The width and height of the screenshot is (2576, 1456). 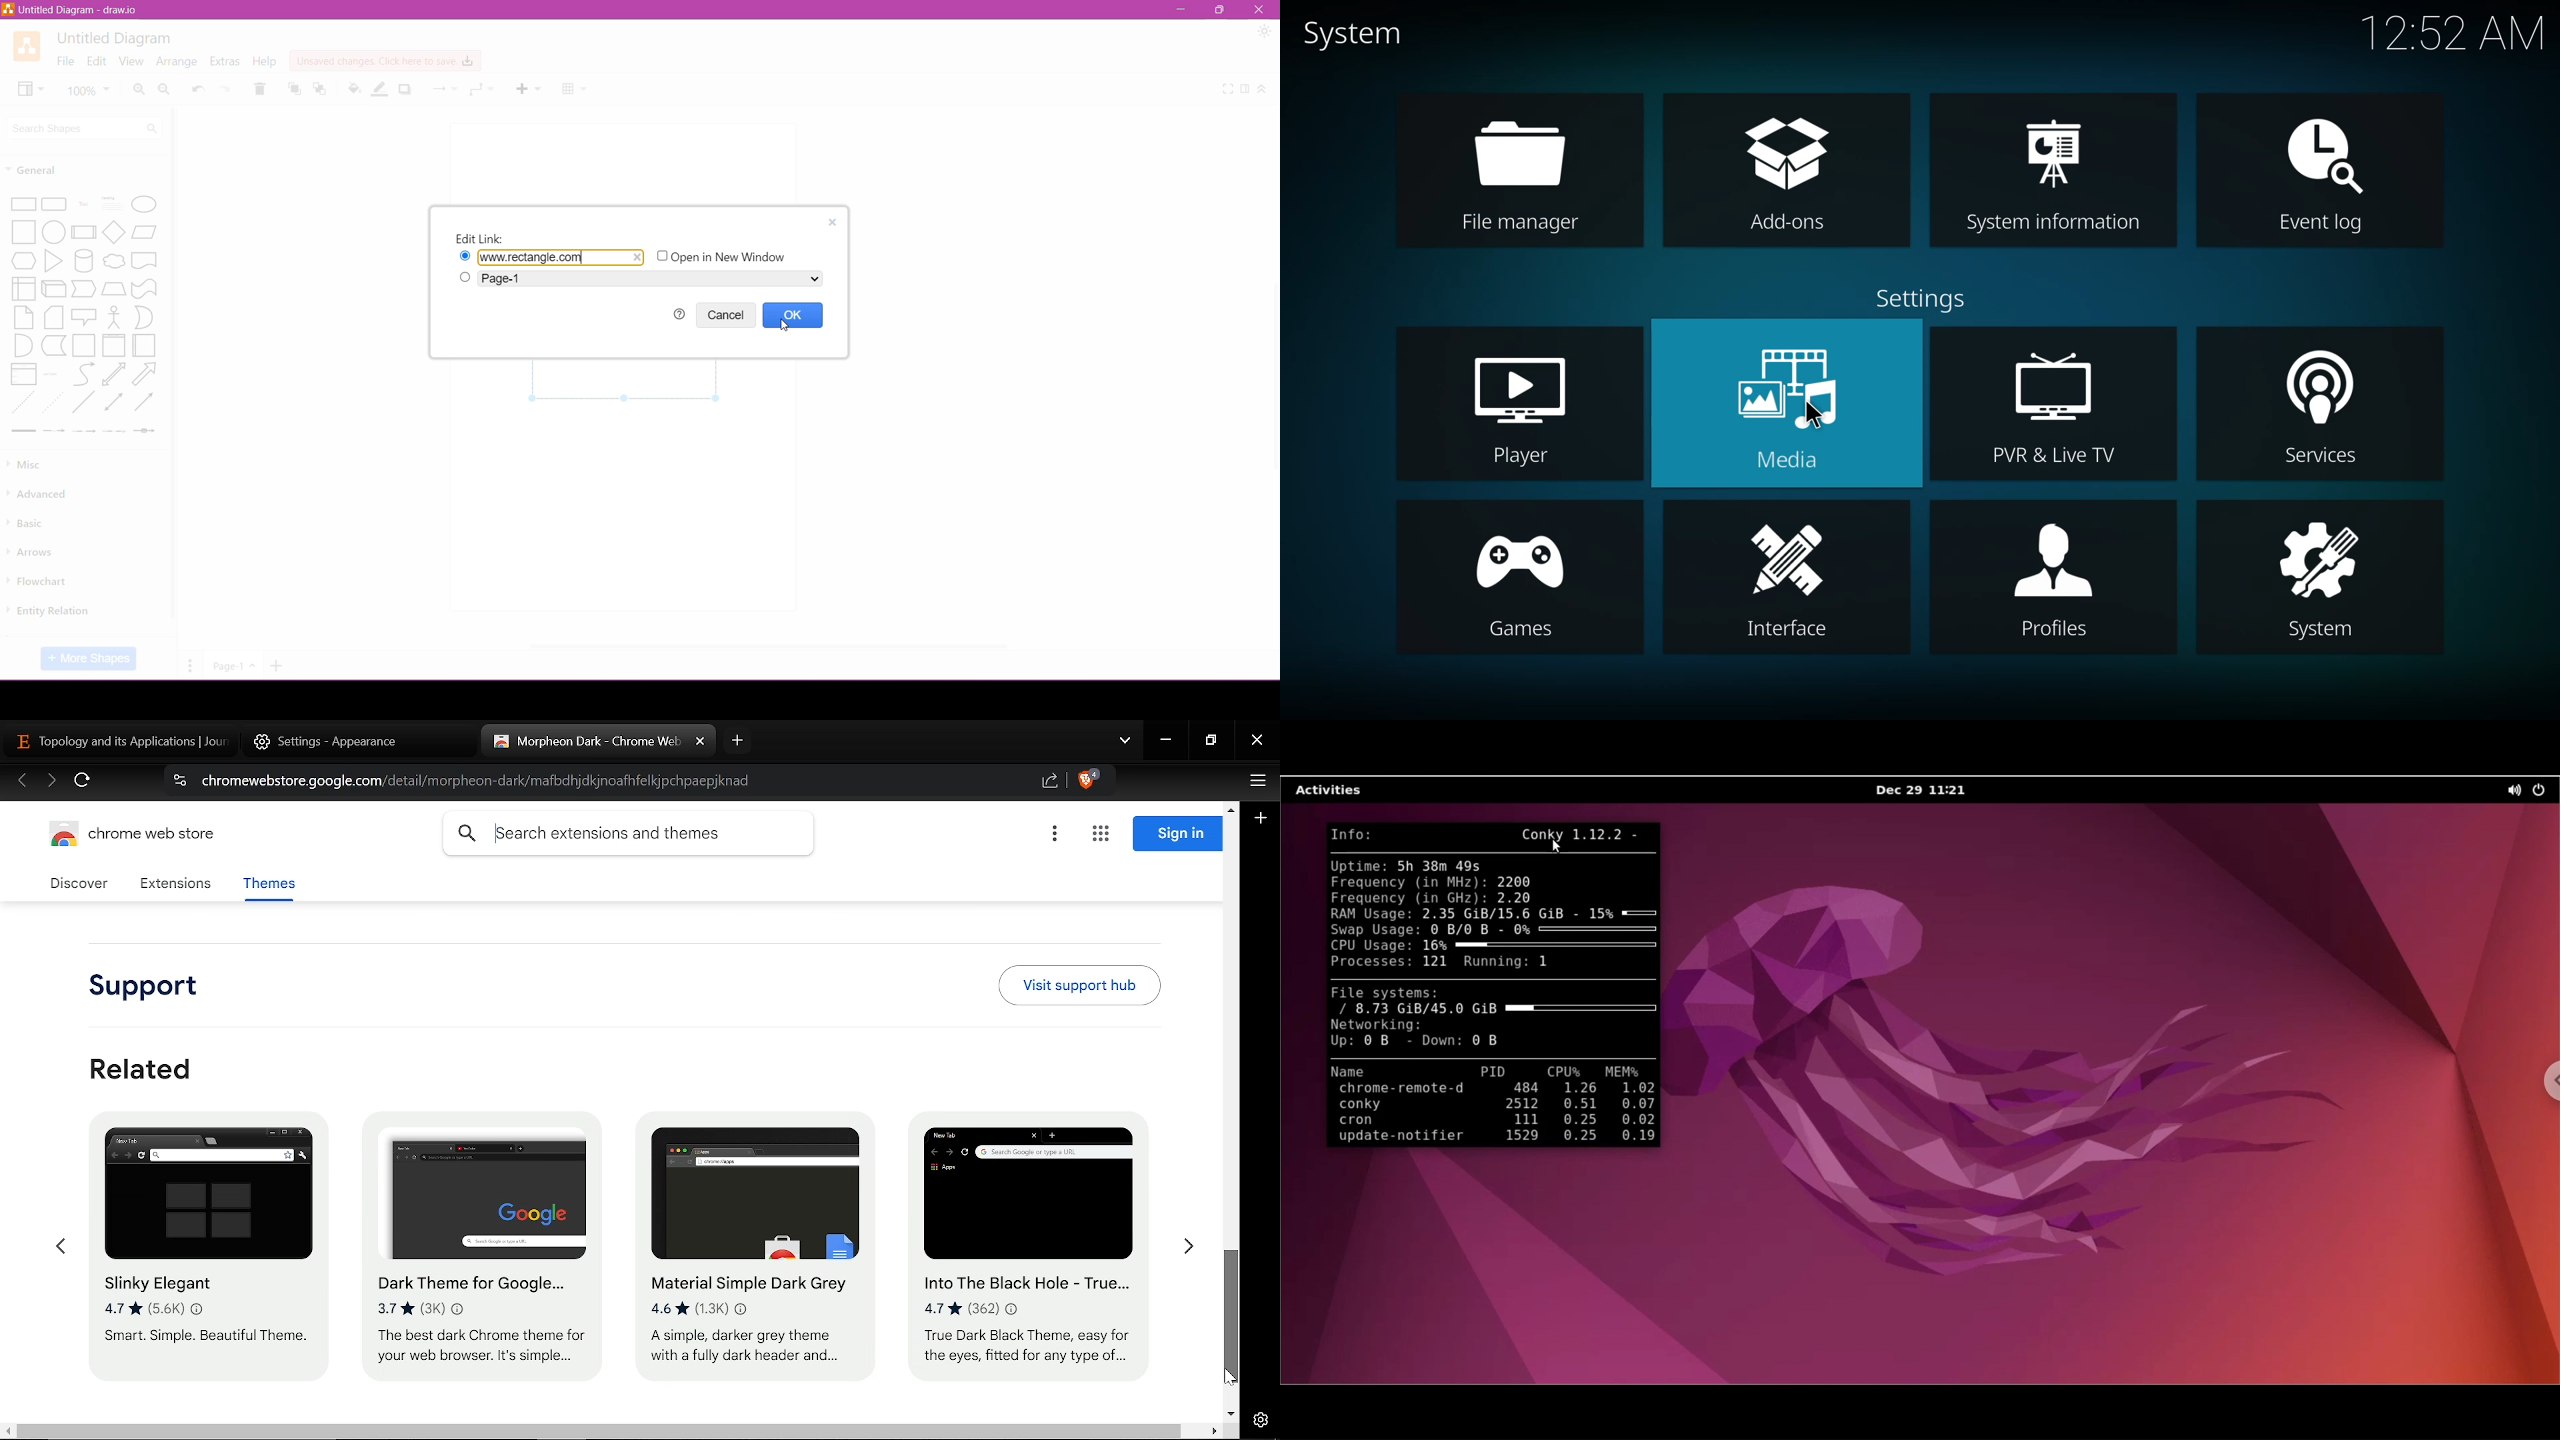 I want to click on Extensions, so click(x=175, y=885).